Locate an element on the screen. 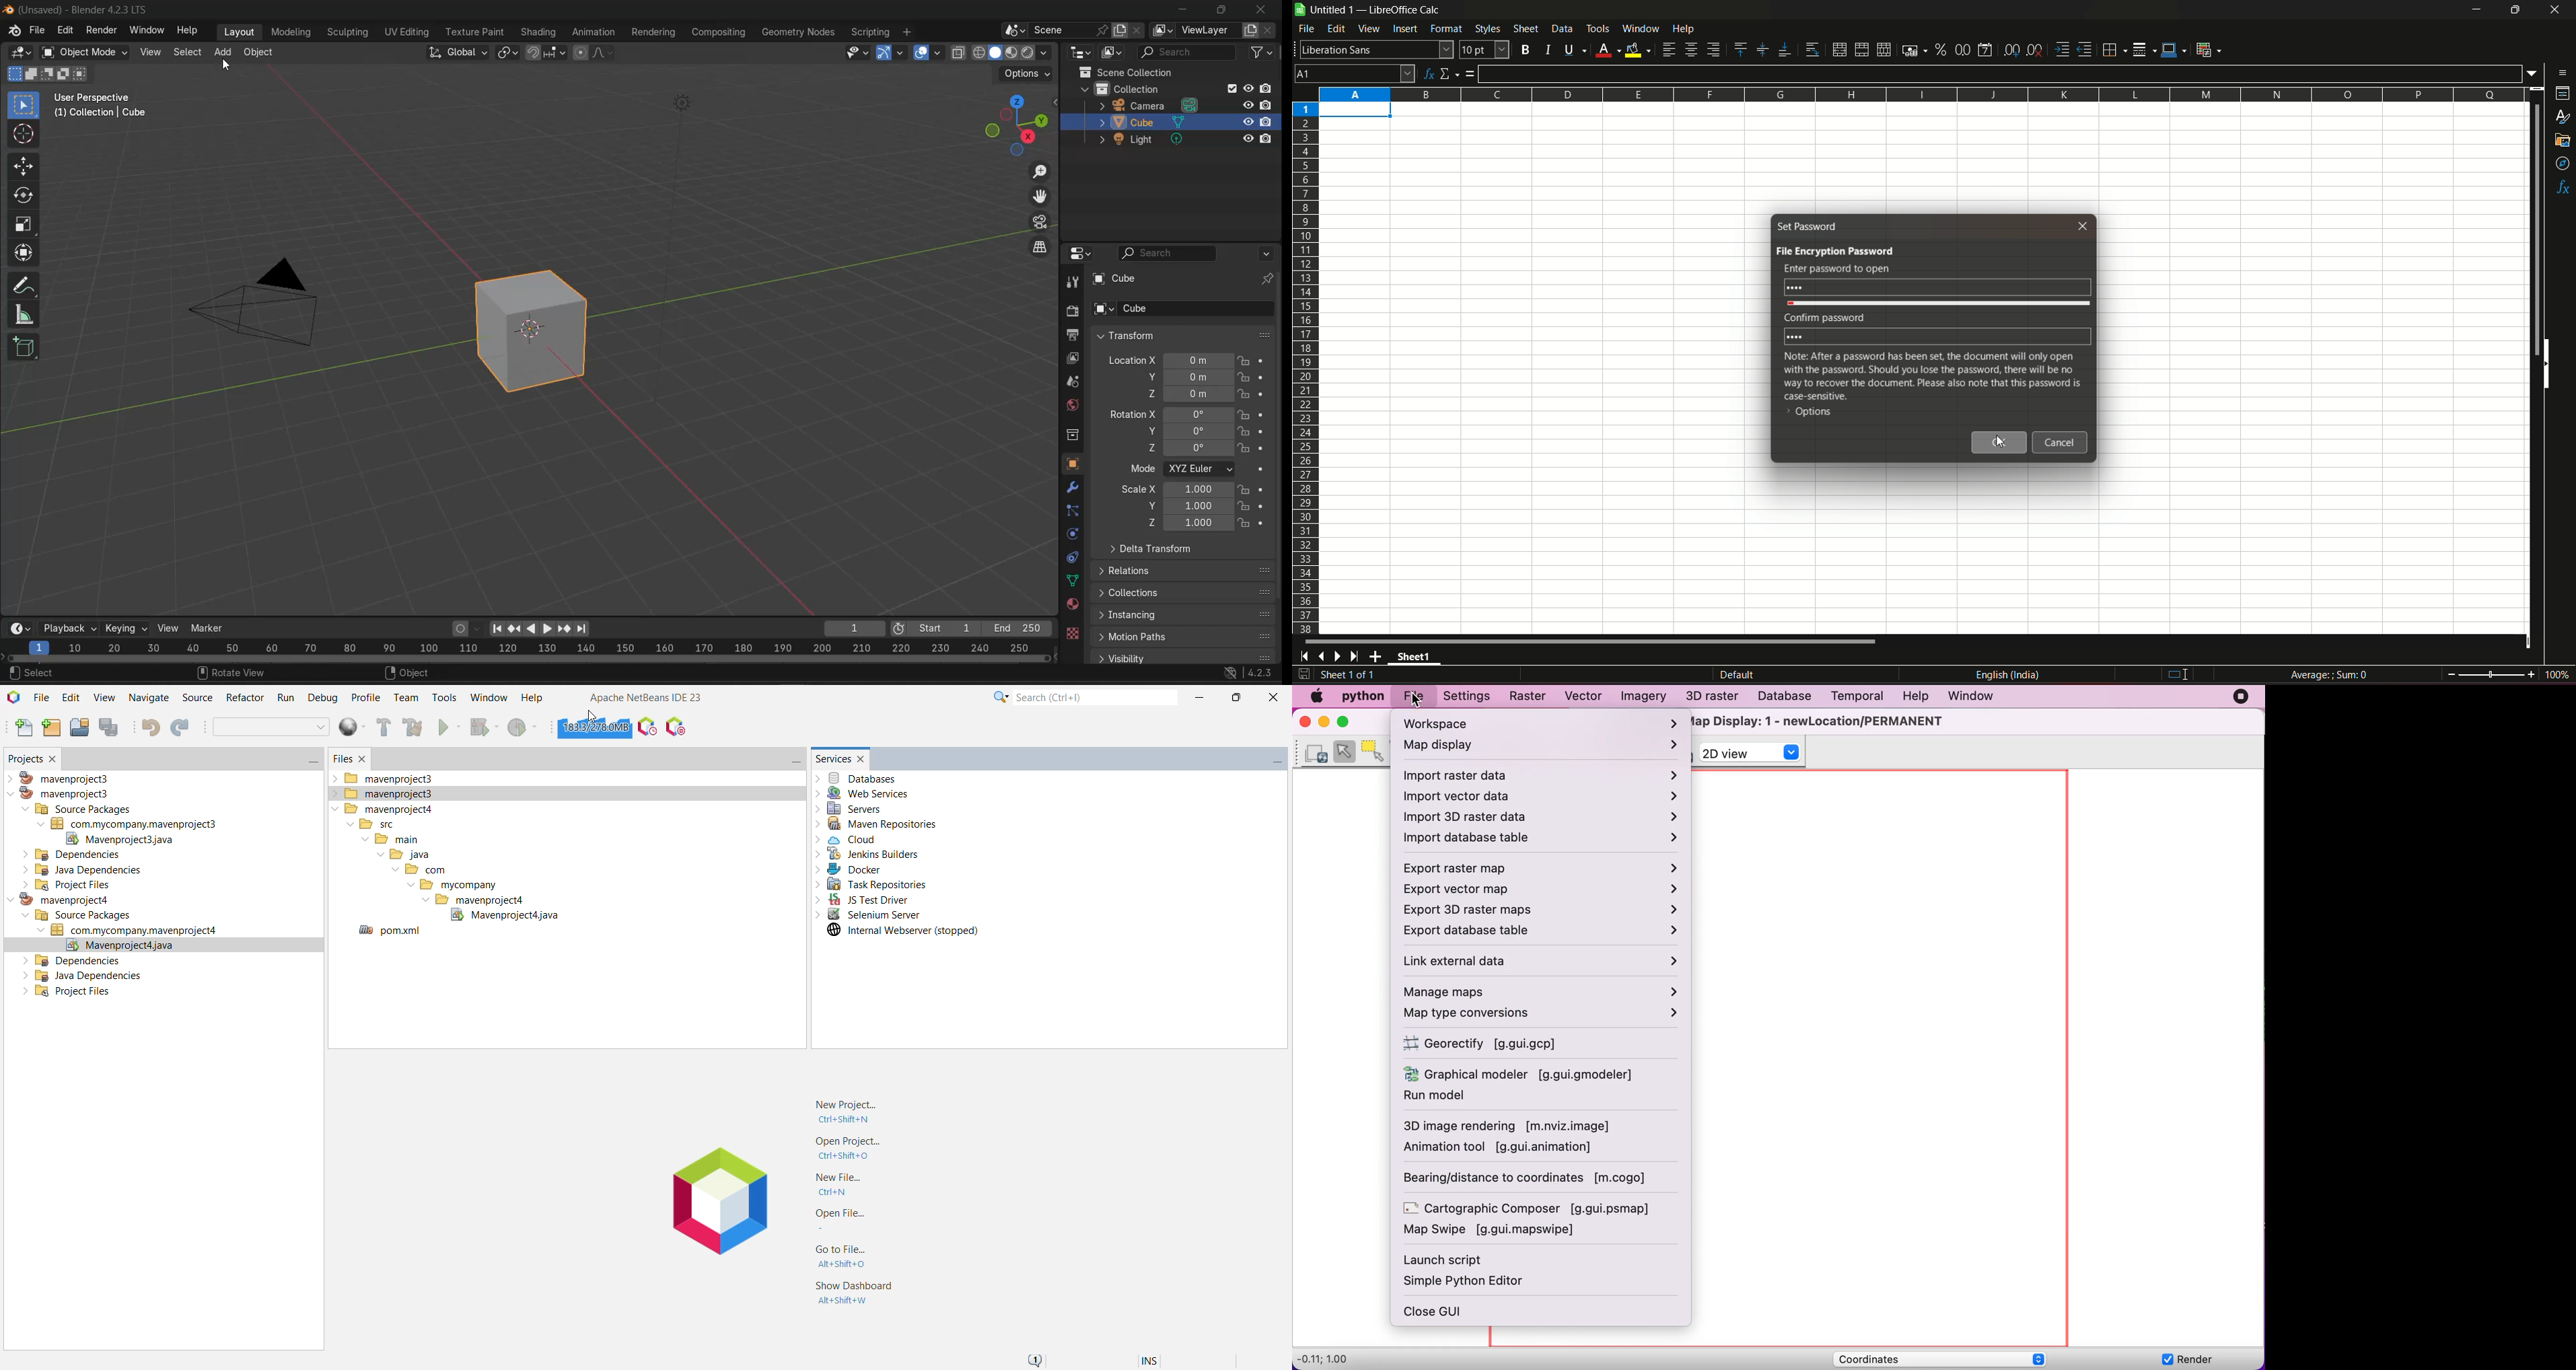 The width and height of the screenshot is (2576, 1372). Source is located at coordinates (196, 698).